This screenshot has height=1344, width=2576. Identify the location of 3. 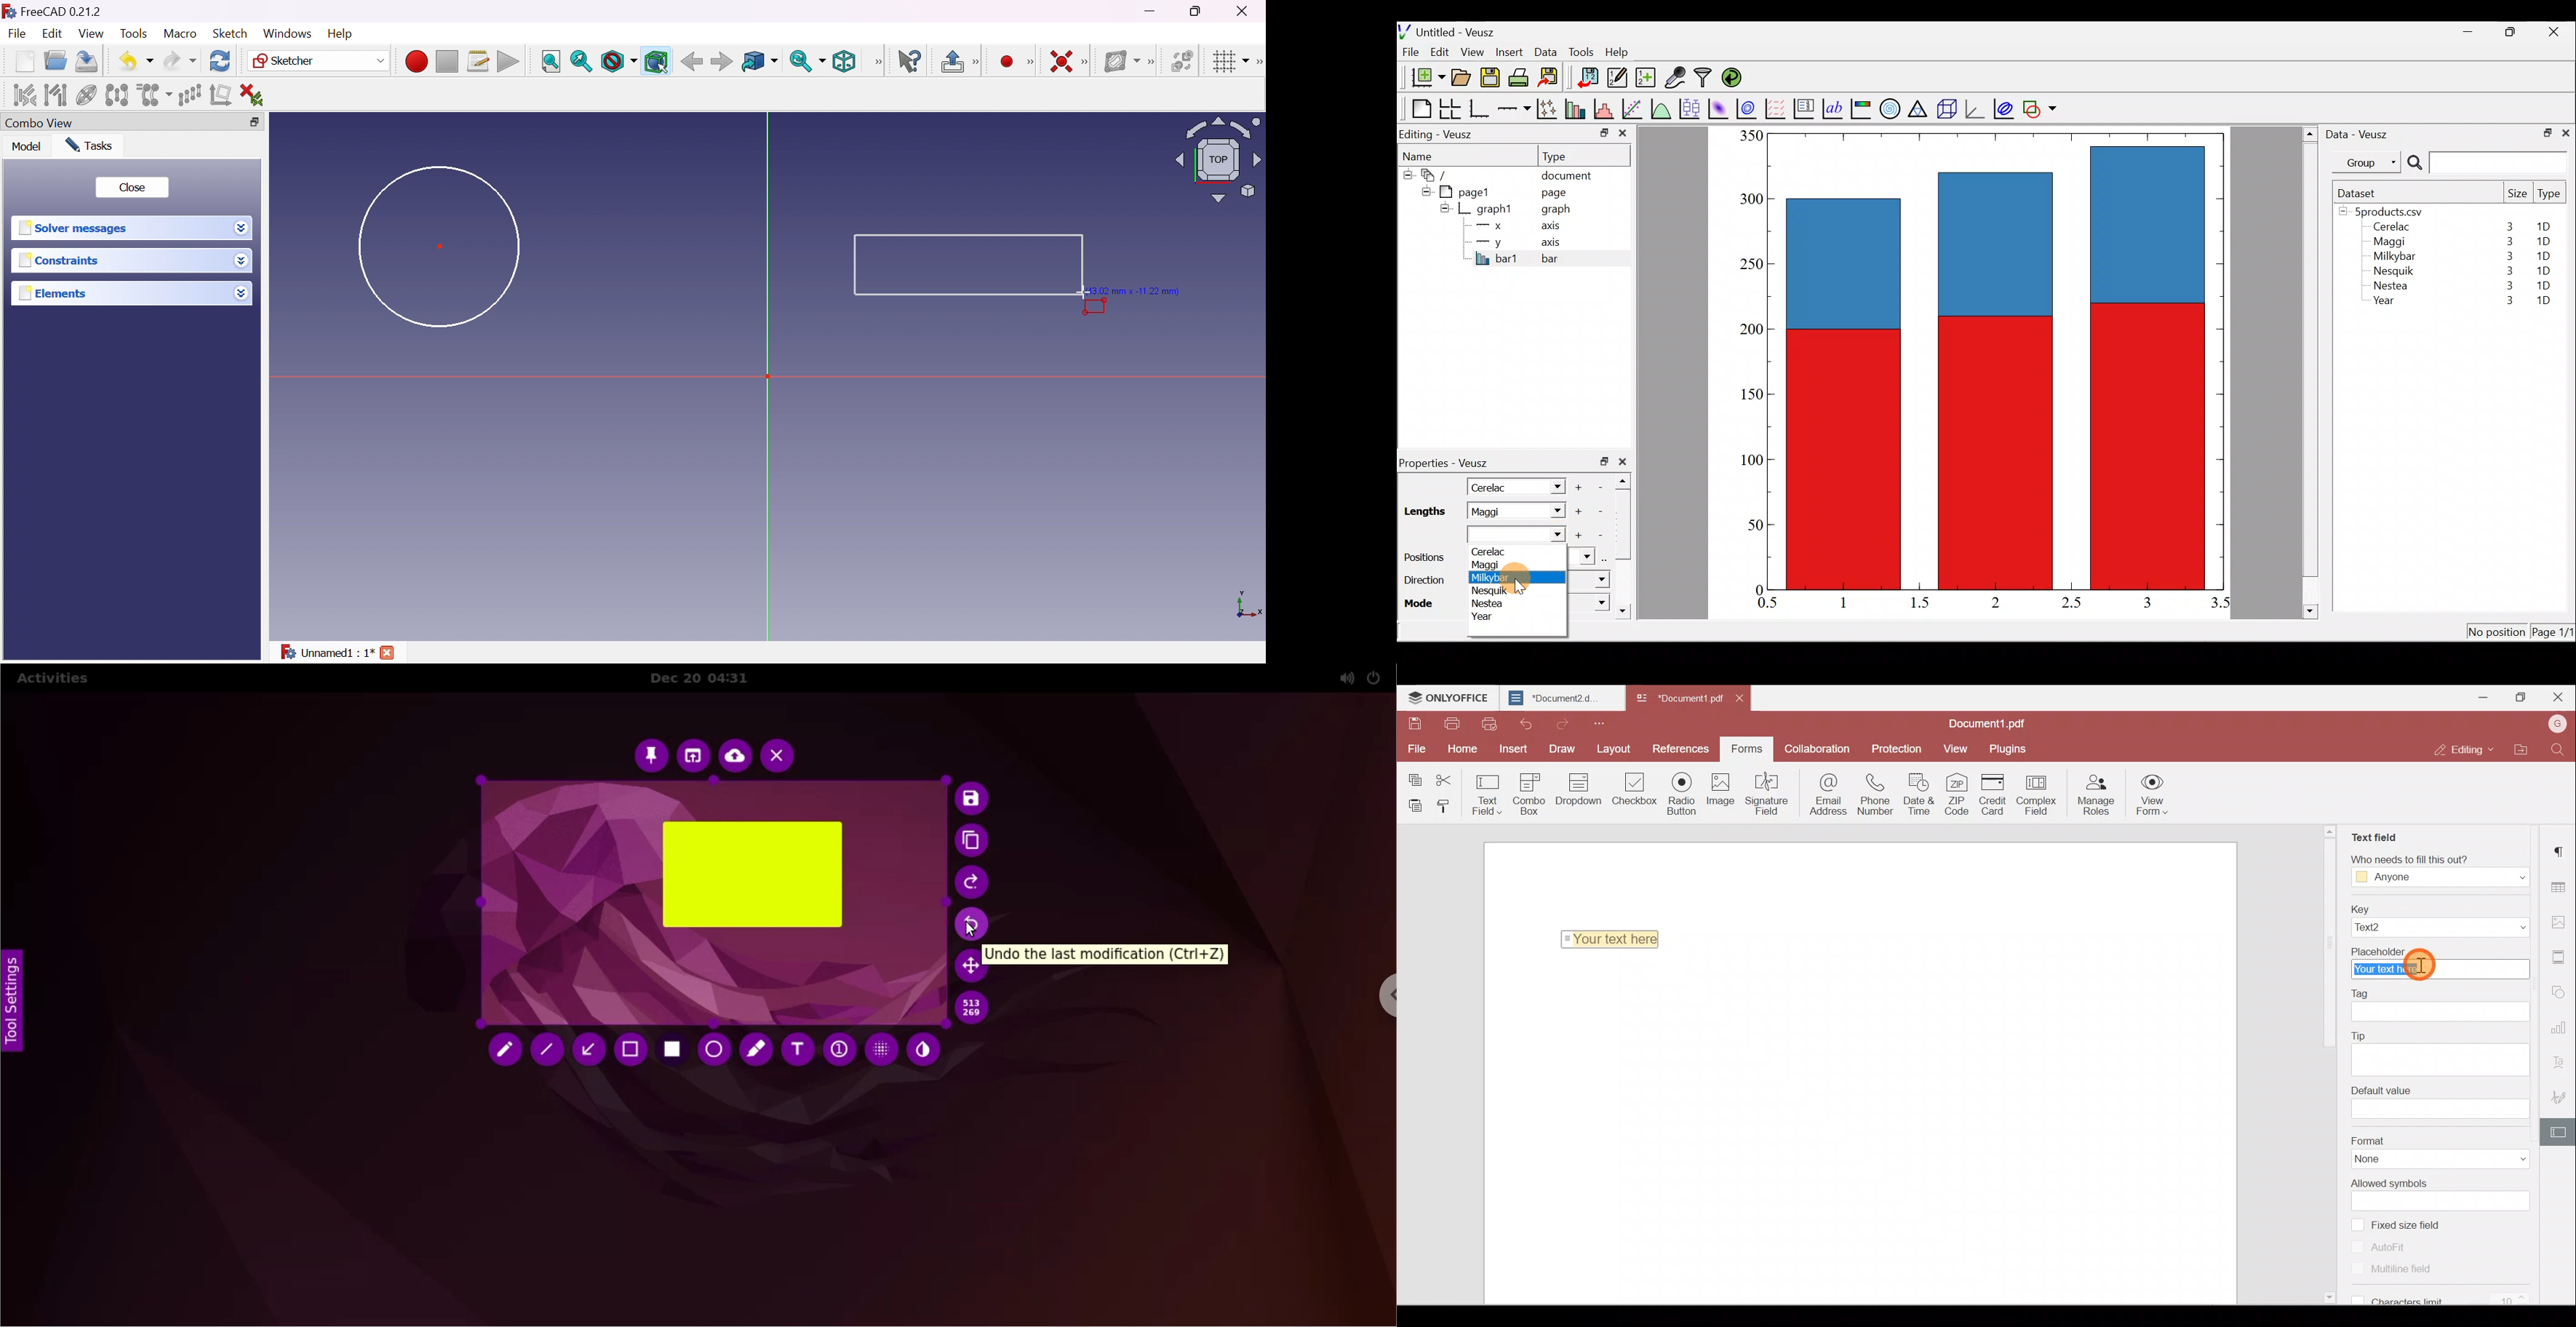
(2509, 226).